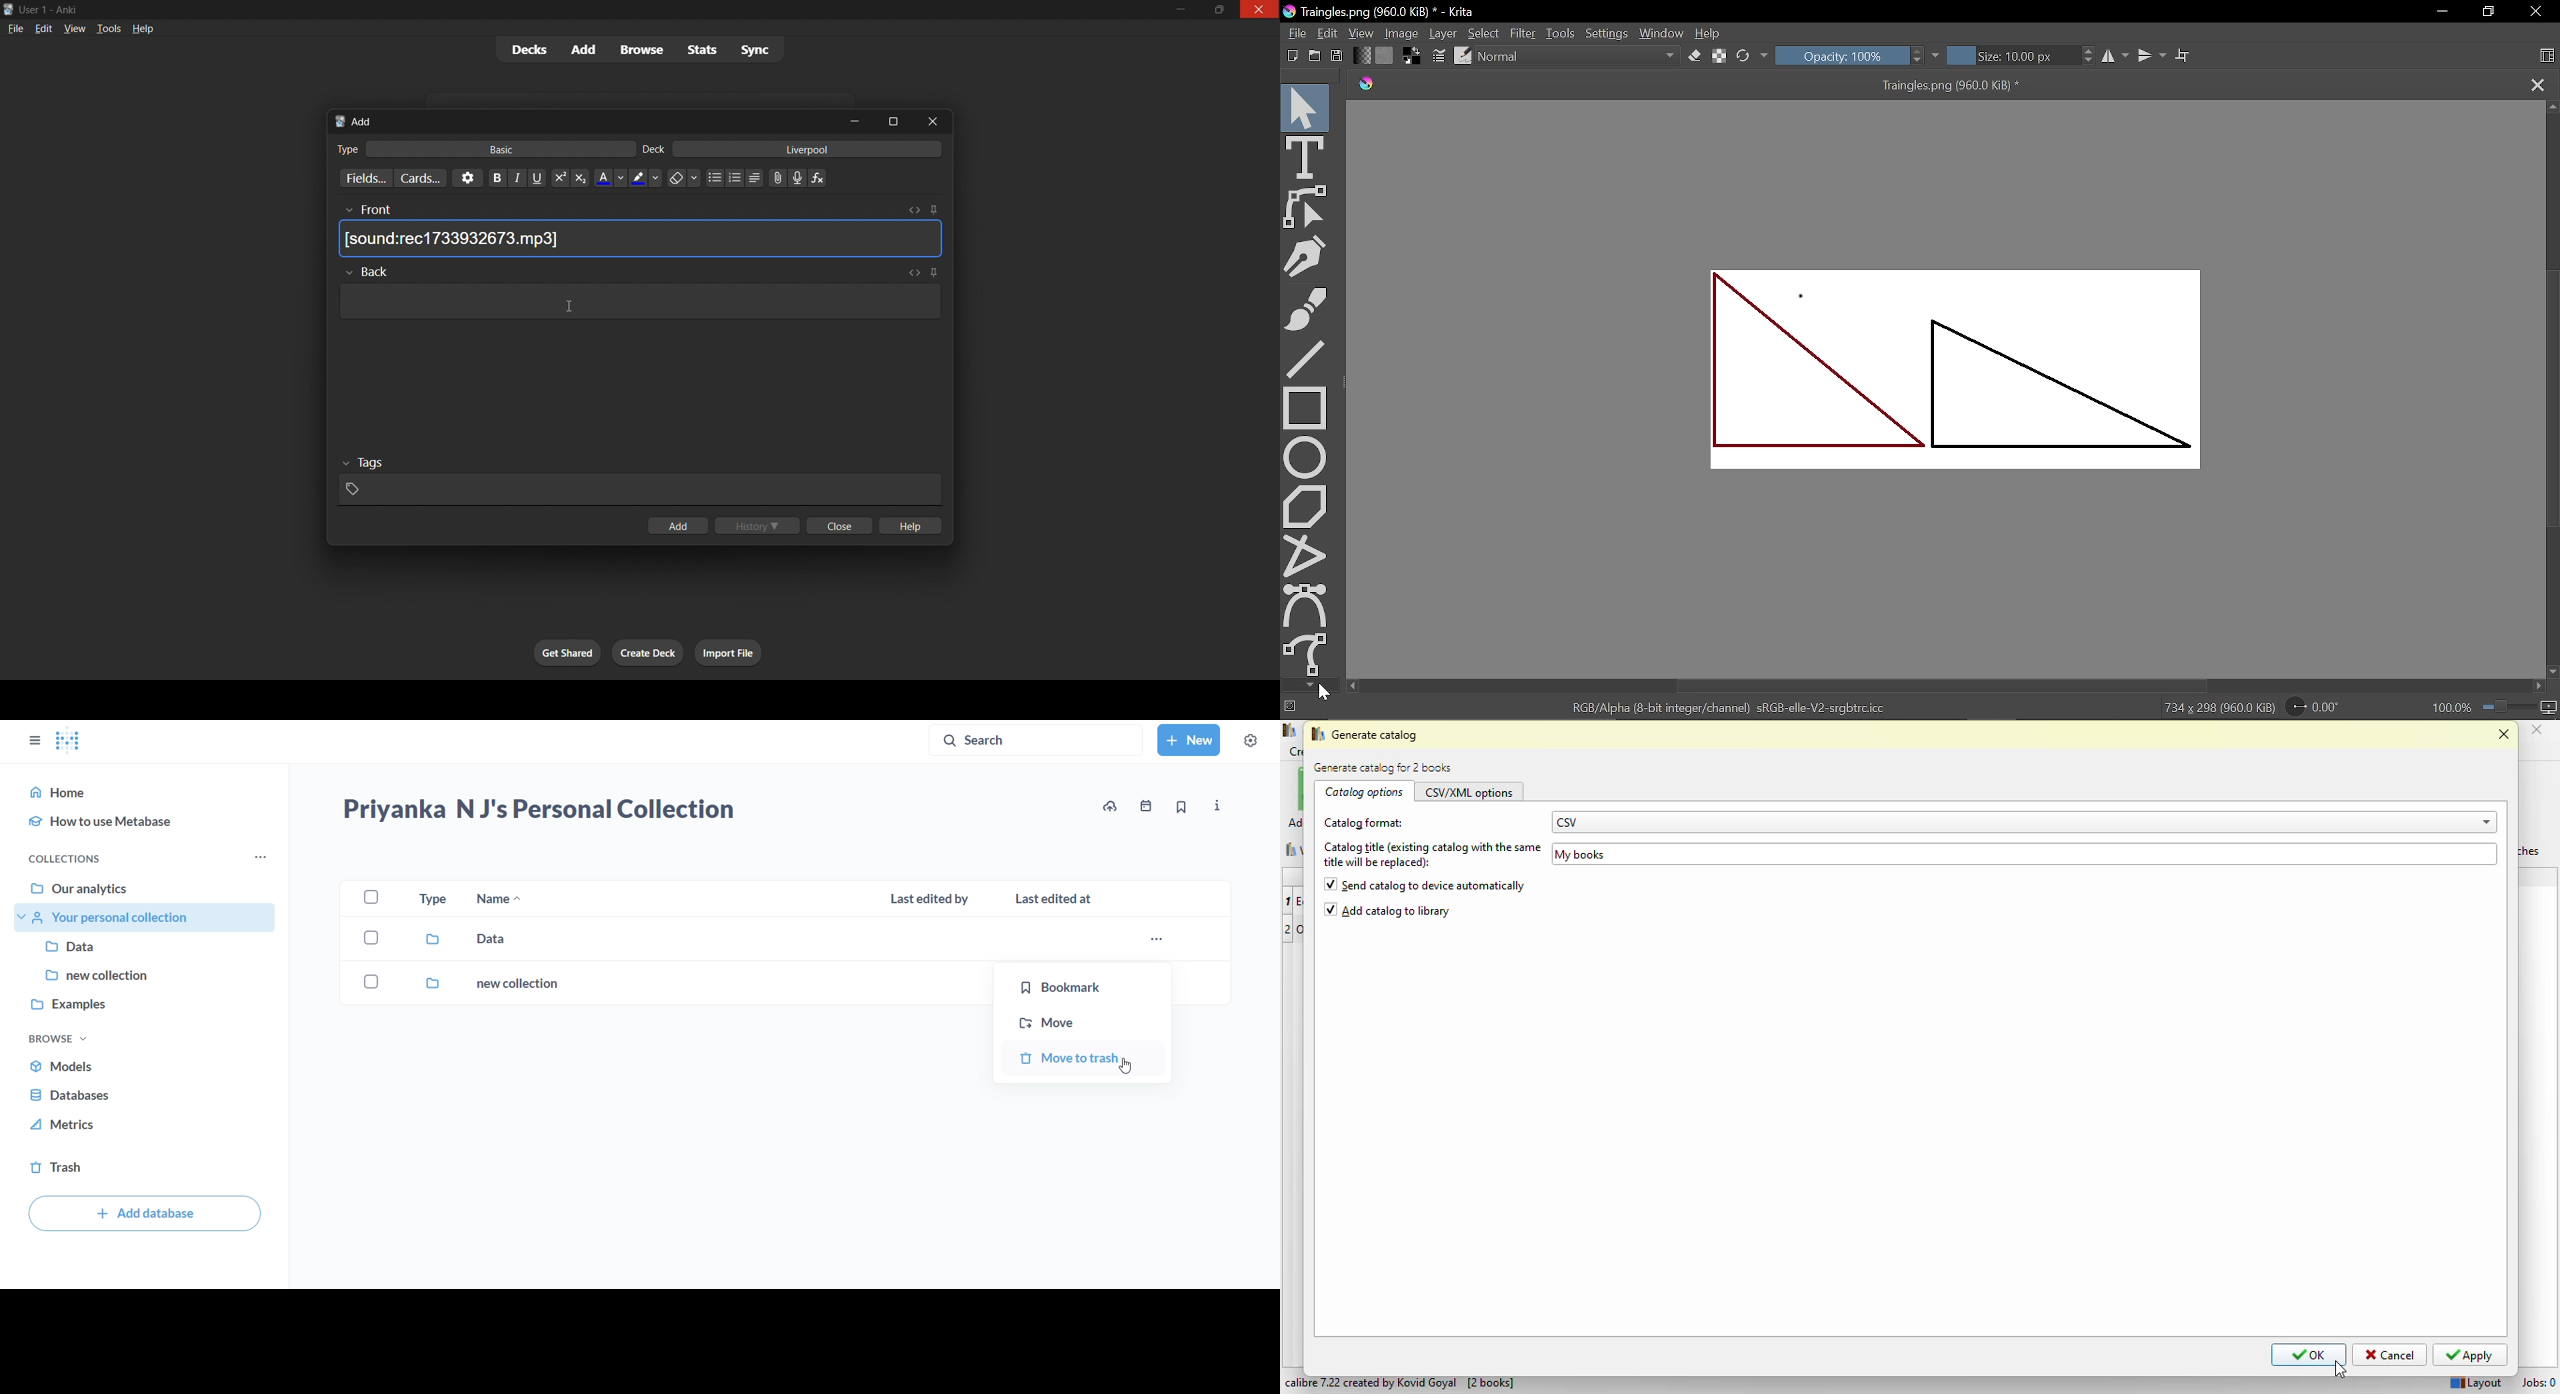 The image size is (2576, 1400). Describe the element at coordinates (1189, 741) in the screenshot. I see `new` at that location.